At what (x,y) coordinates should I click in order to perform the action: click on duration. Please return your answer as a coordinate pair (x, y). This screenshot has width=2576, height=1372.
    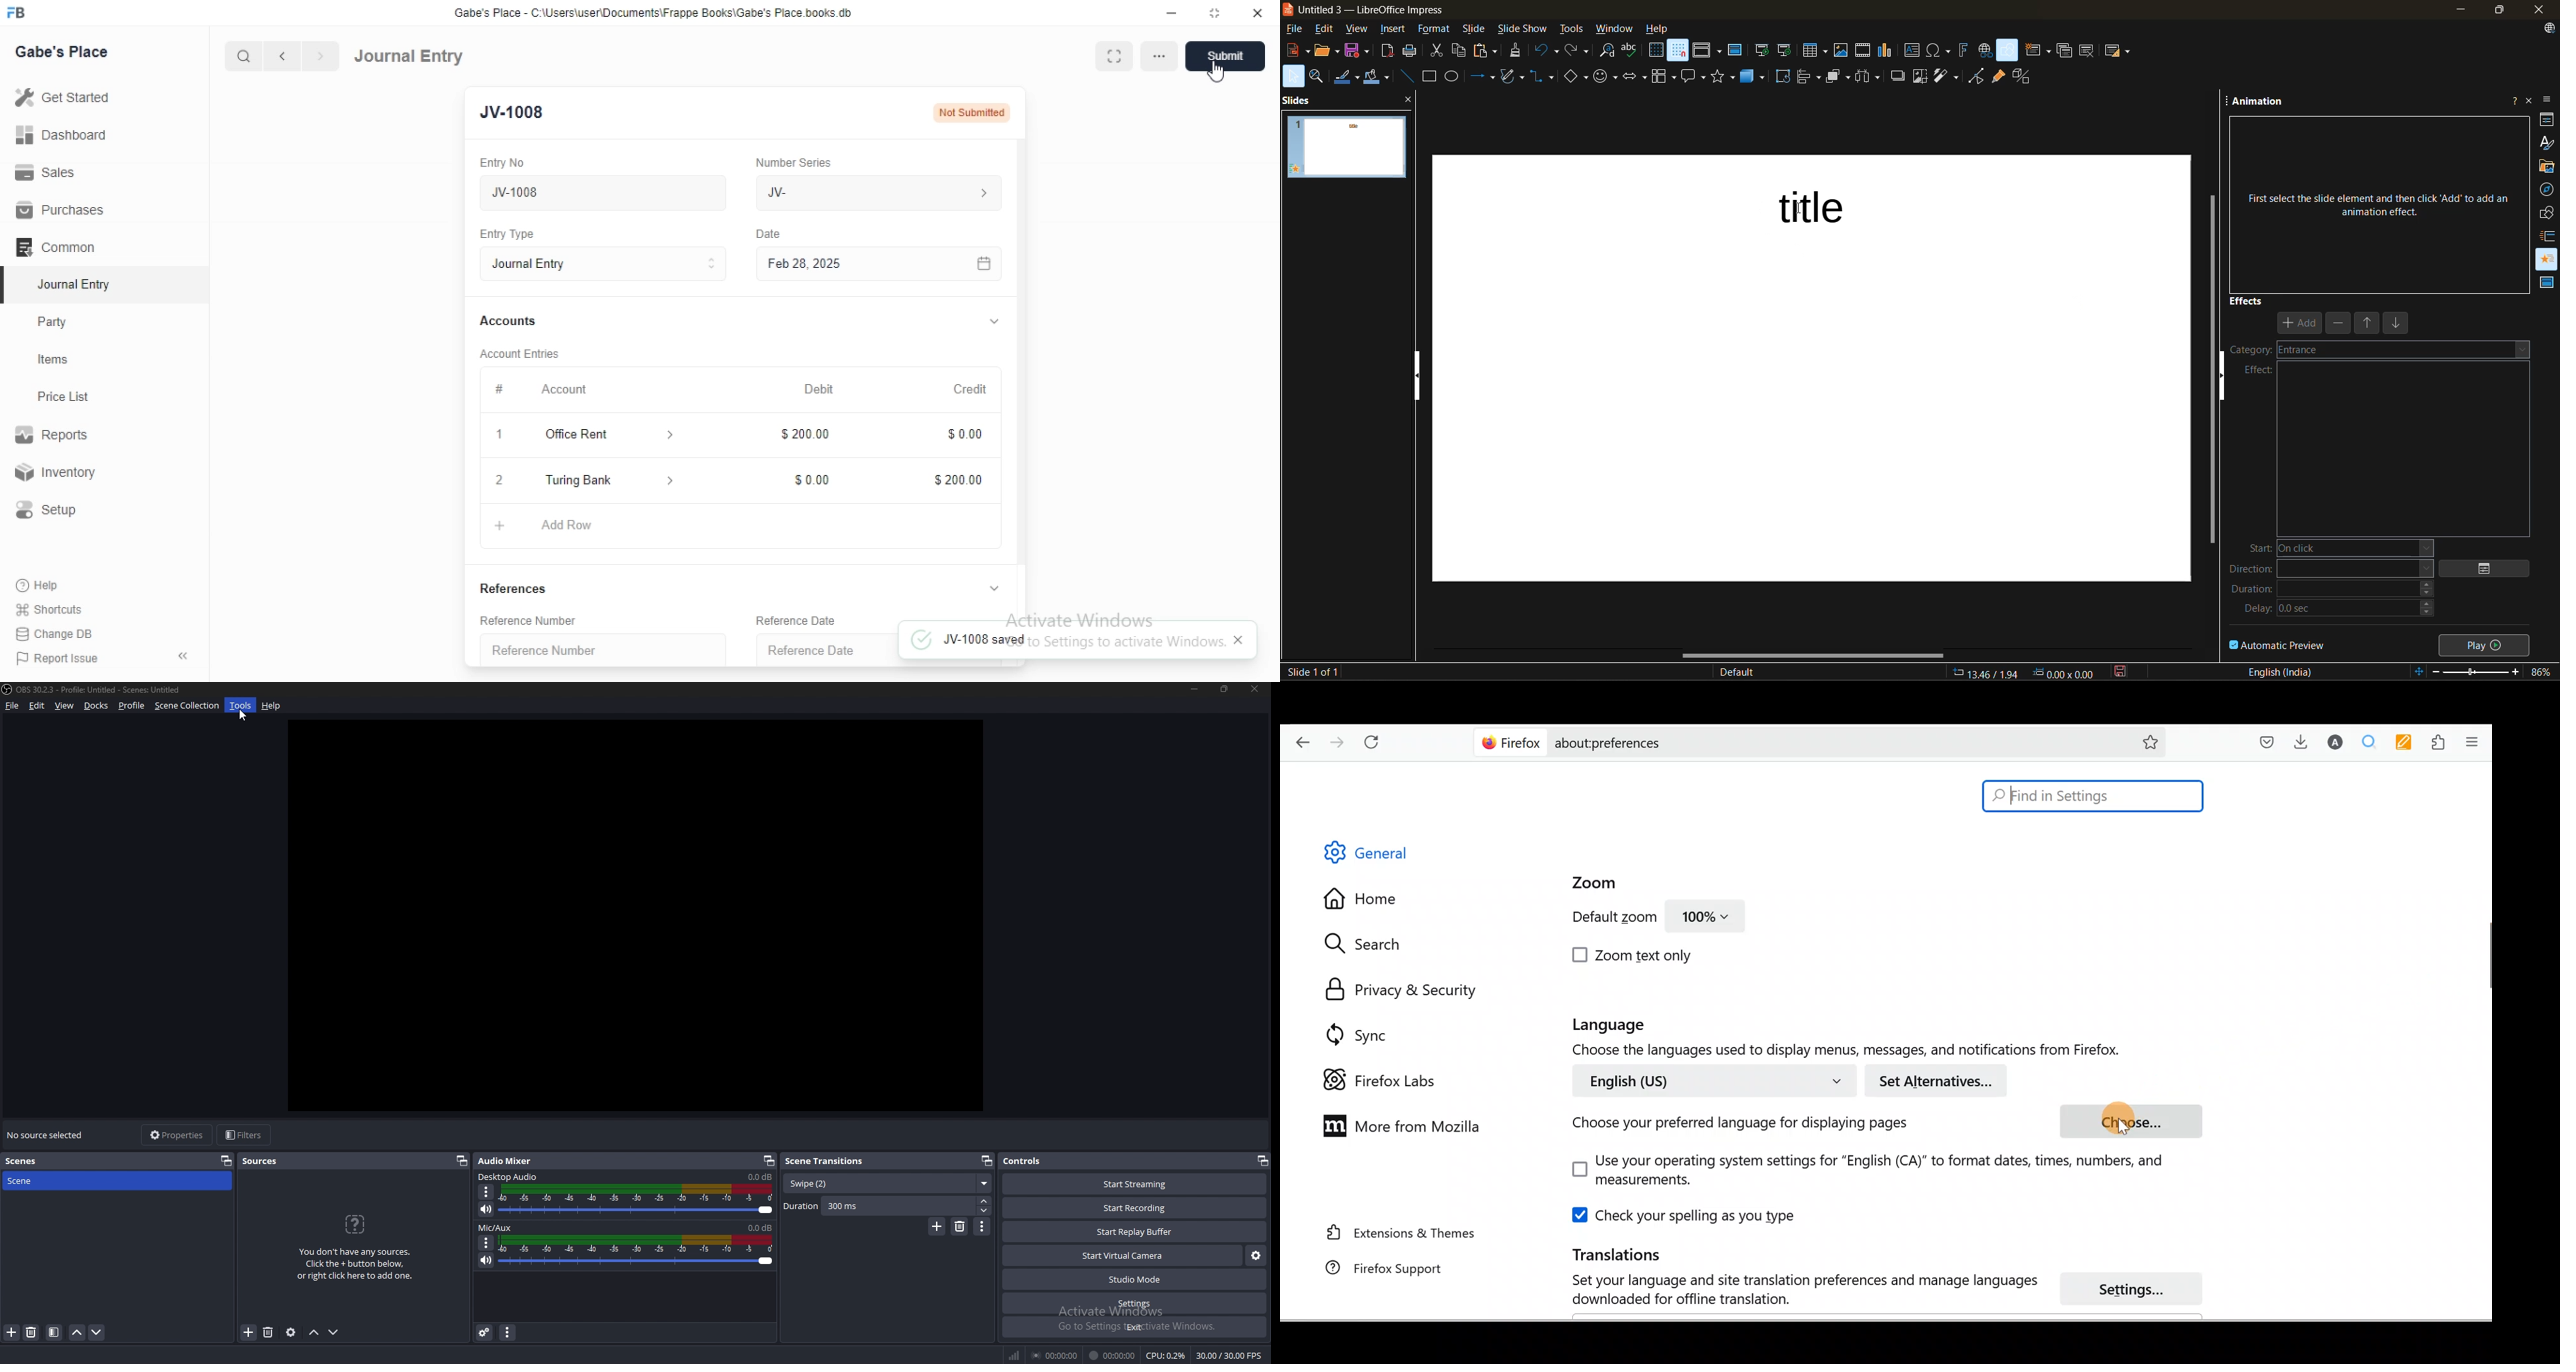
    Looking at the image, I should click on (879, 1206).